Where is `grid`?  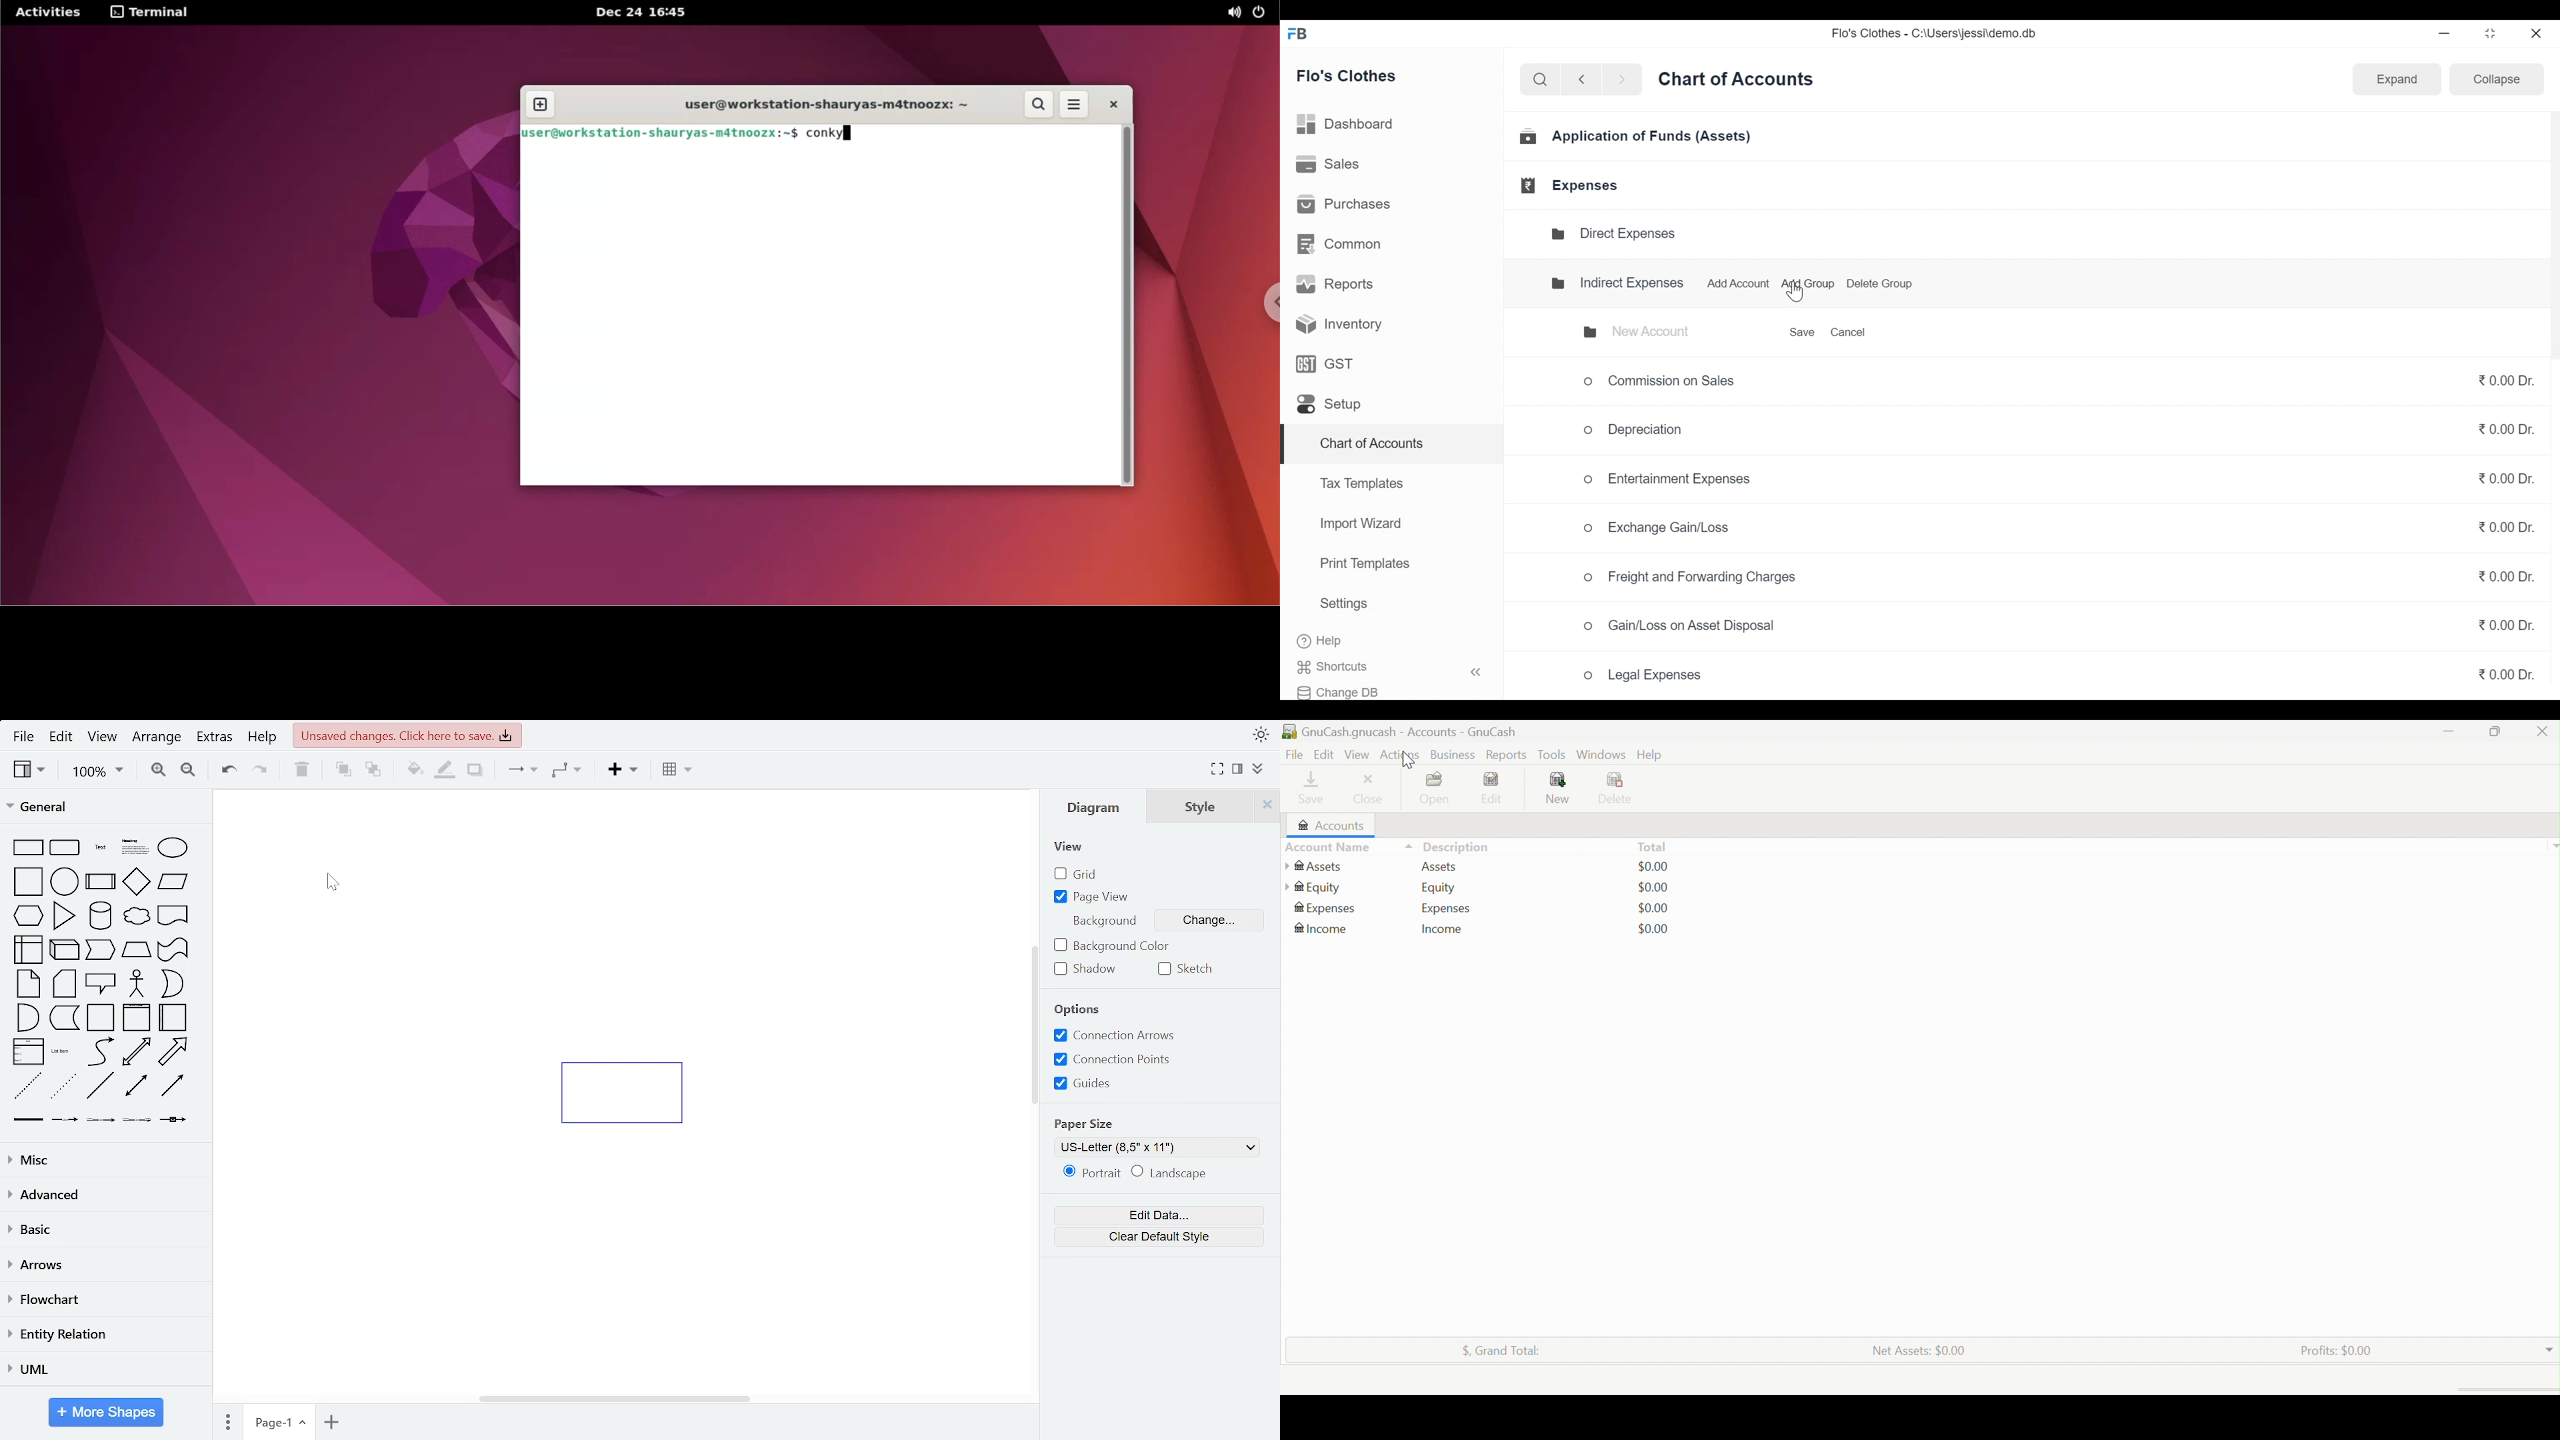
grid is located at coordinates (1078, 874).